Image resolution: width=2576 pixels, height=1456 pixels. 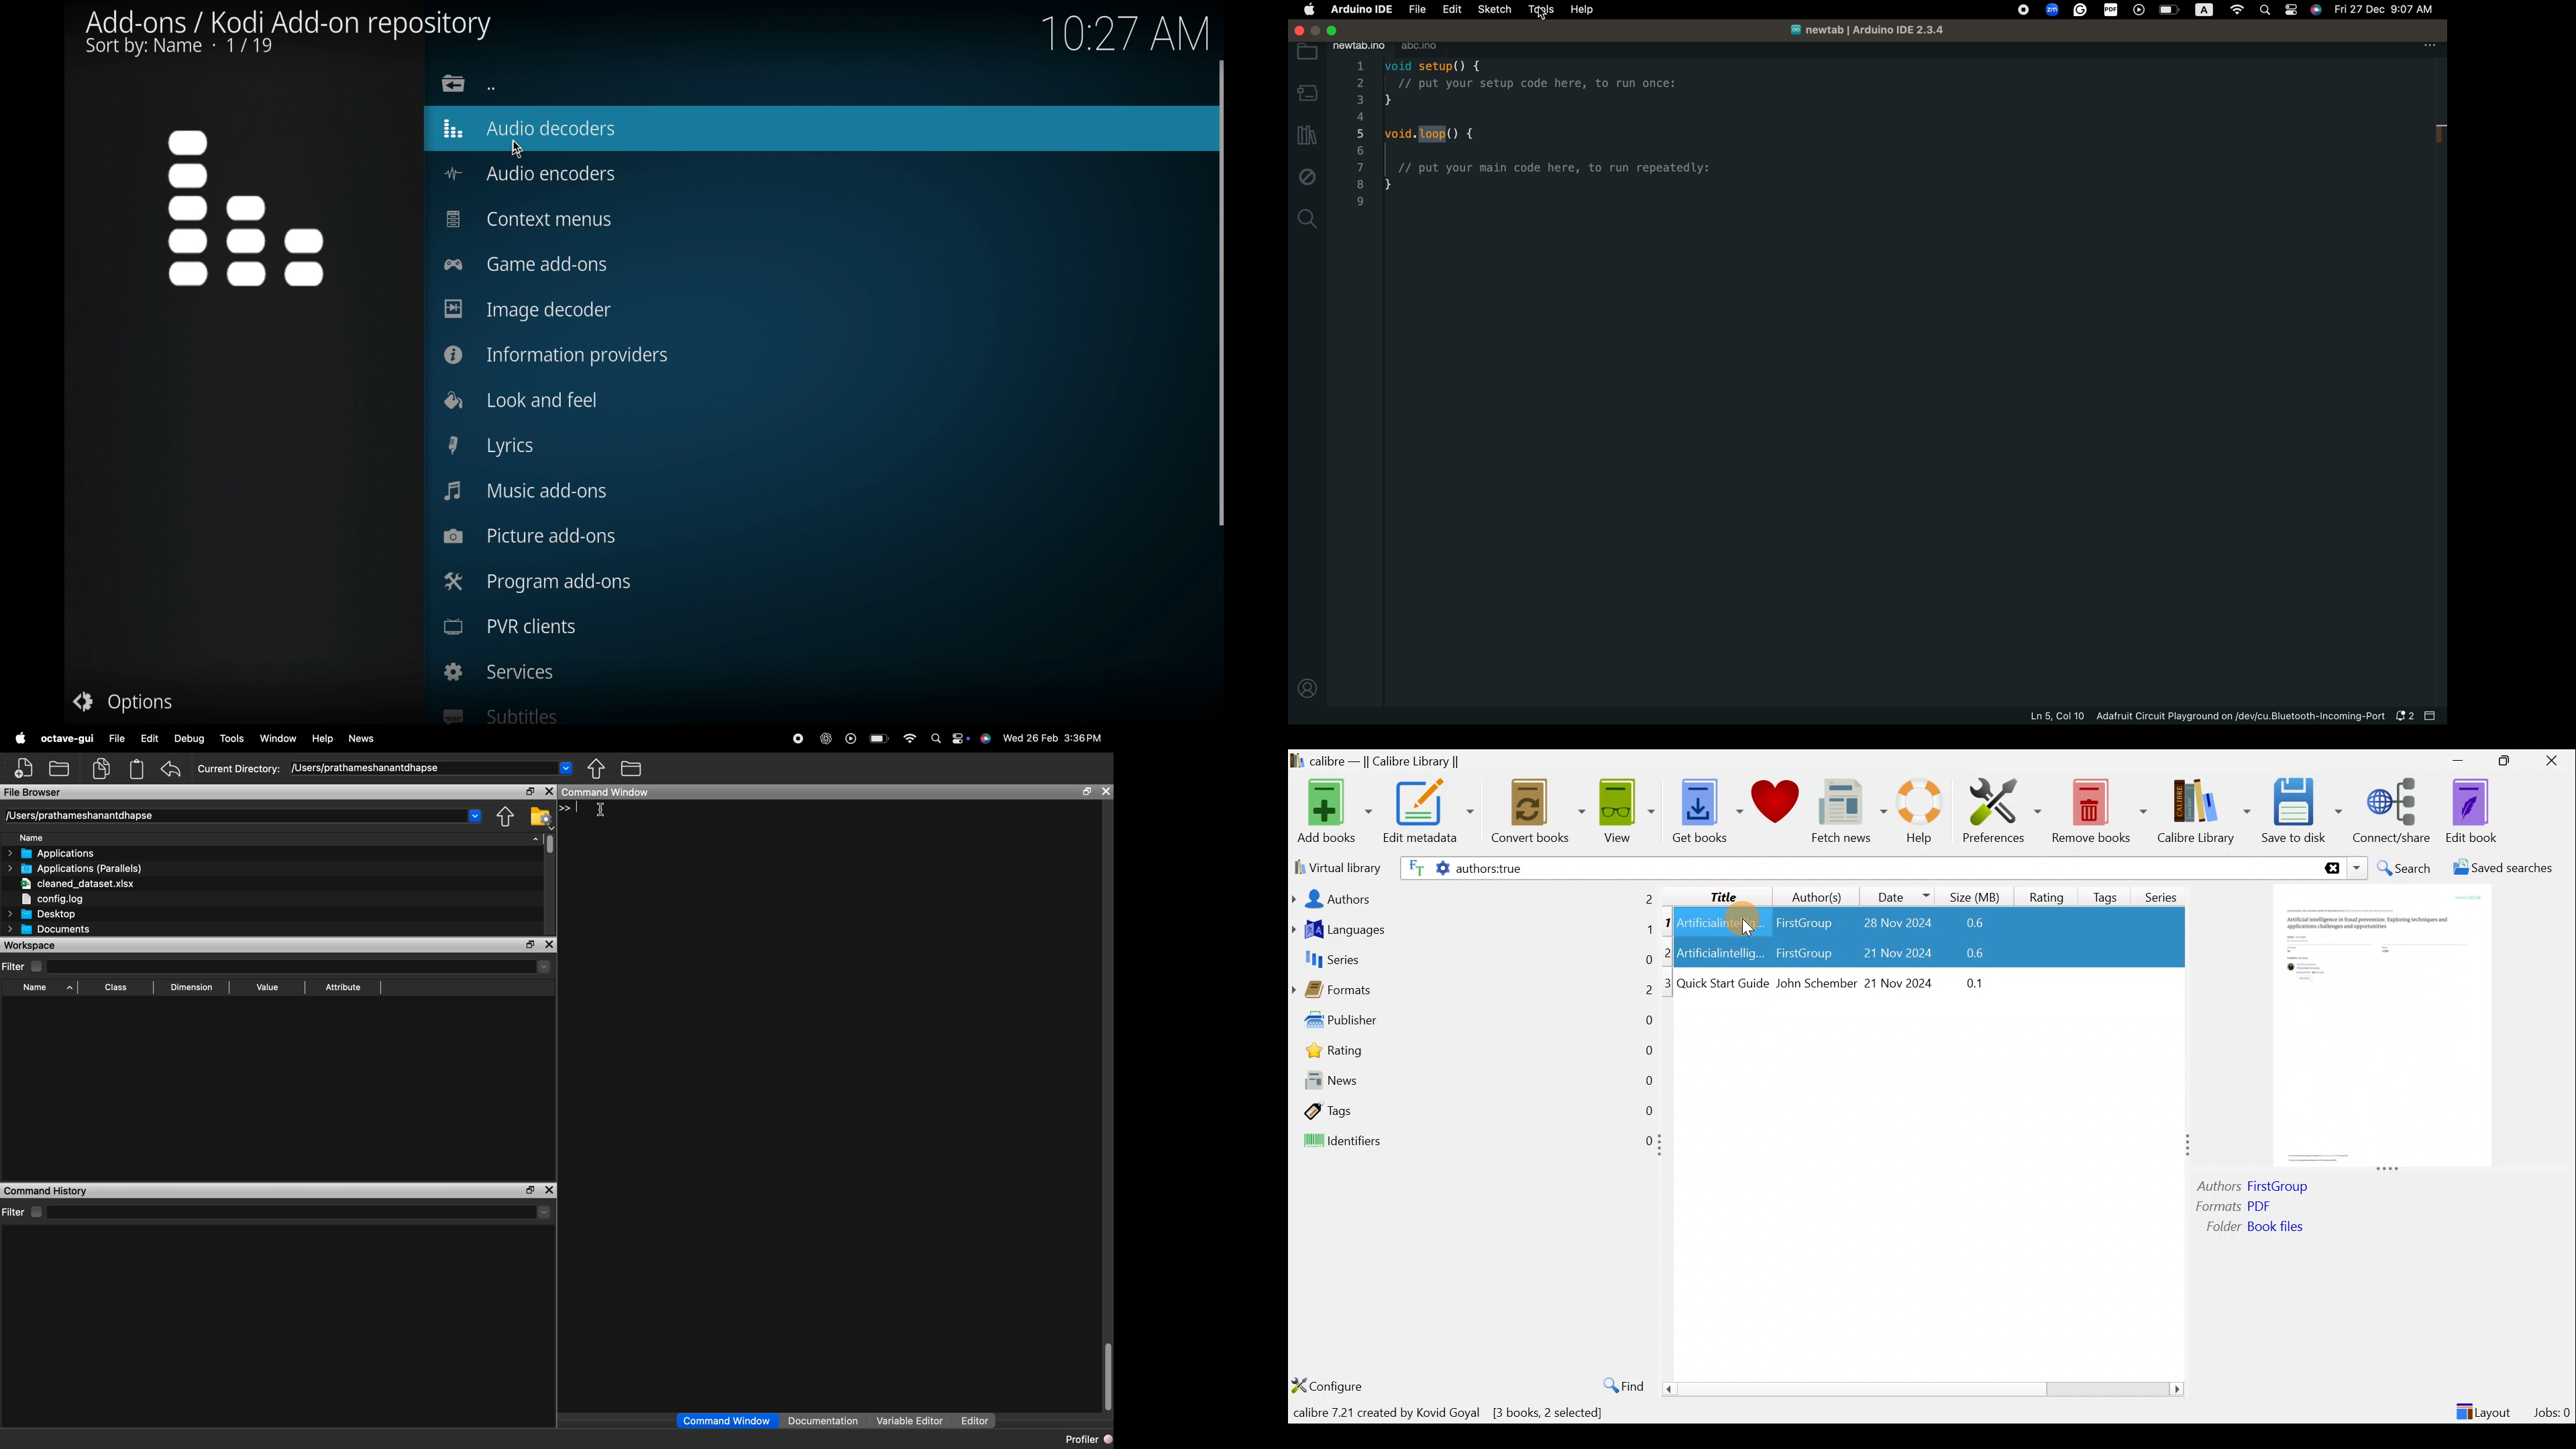 What do you see at coordinates (2100, 810) in the screenshot?
I see `Remove books` at bounding box center [2100, 810].